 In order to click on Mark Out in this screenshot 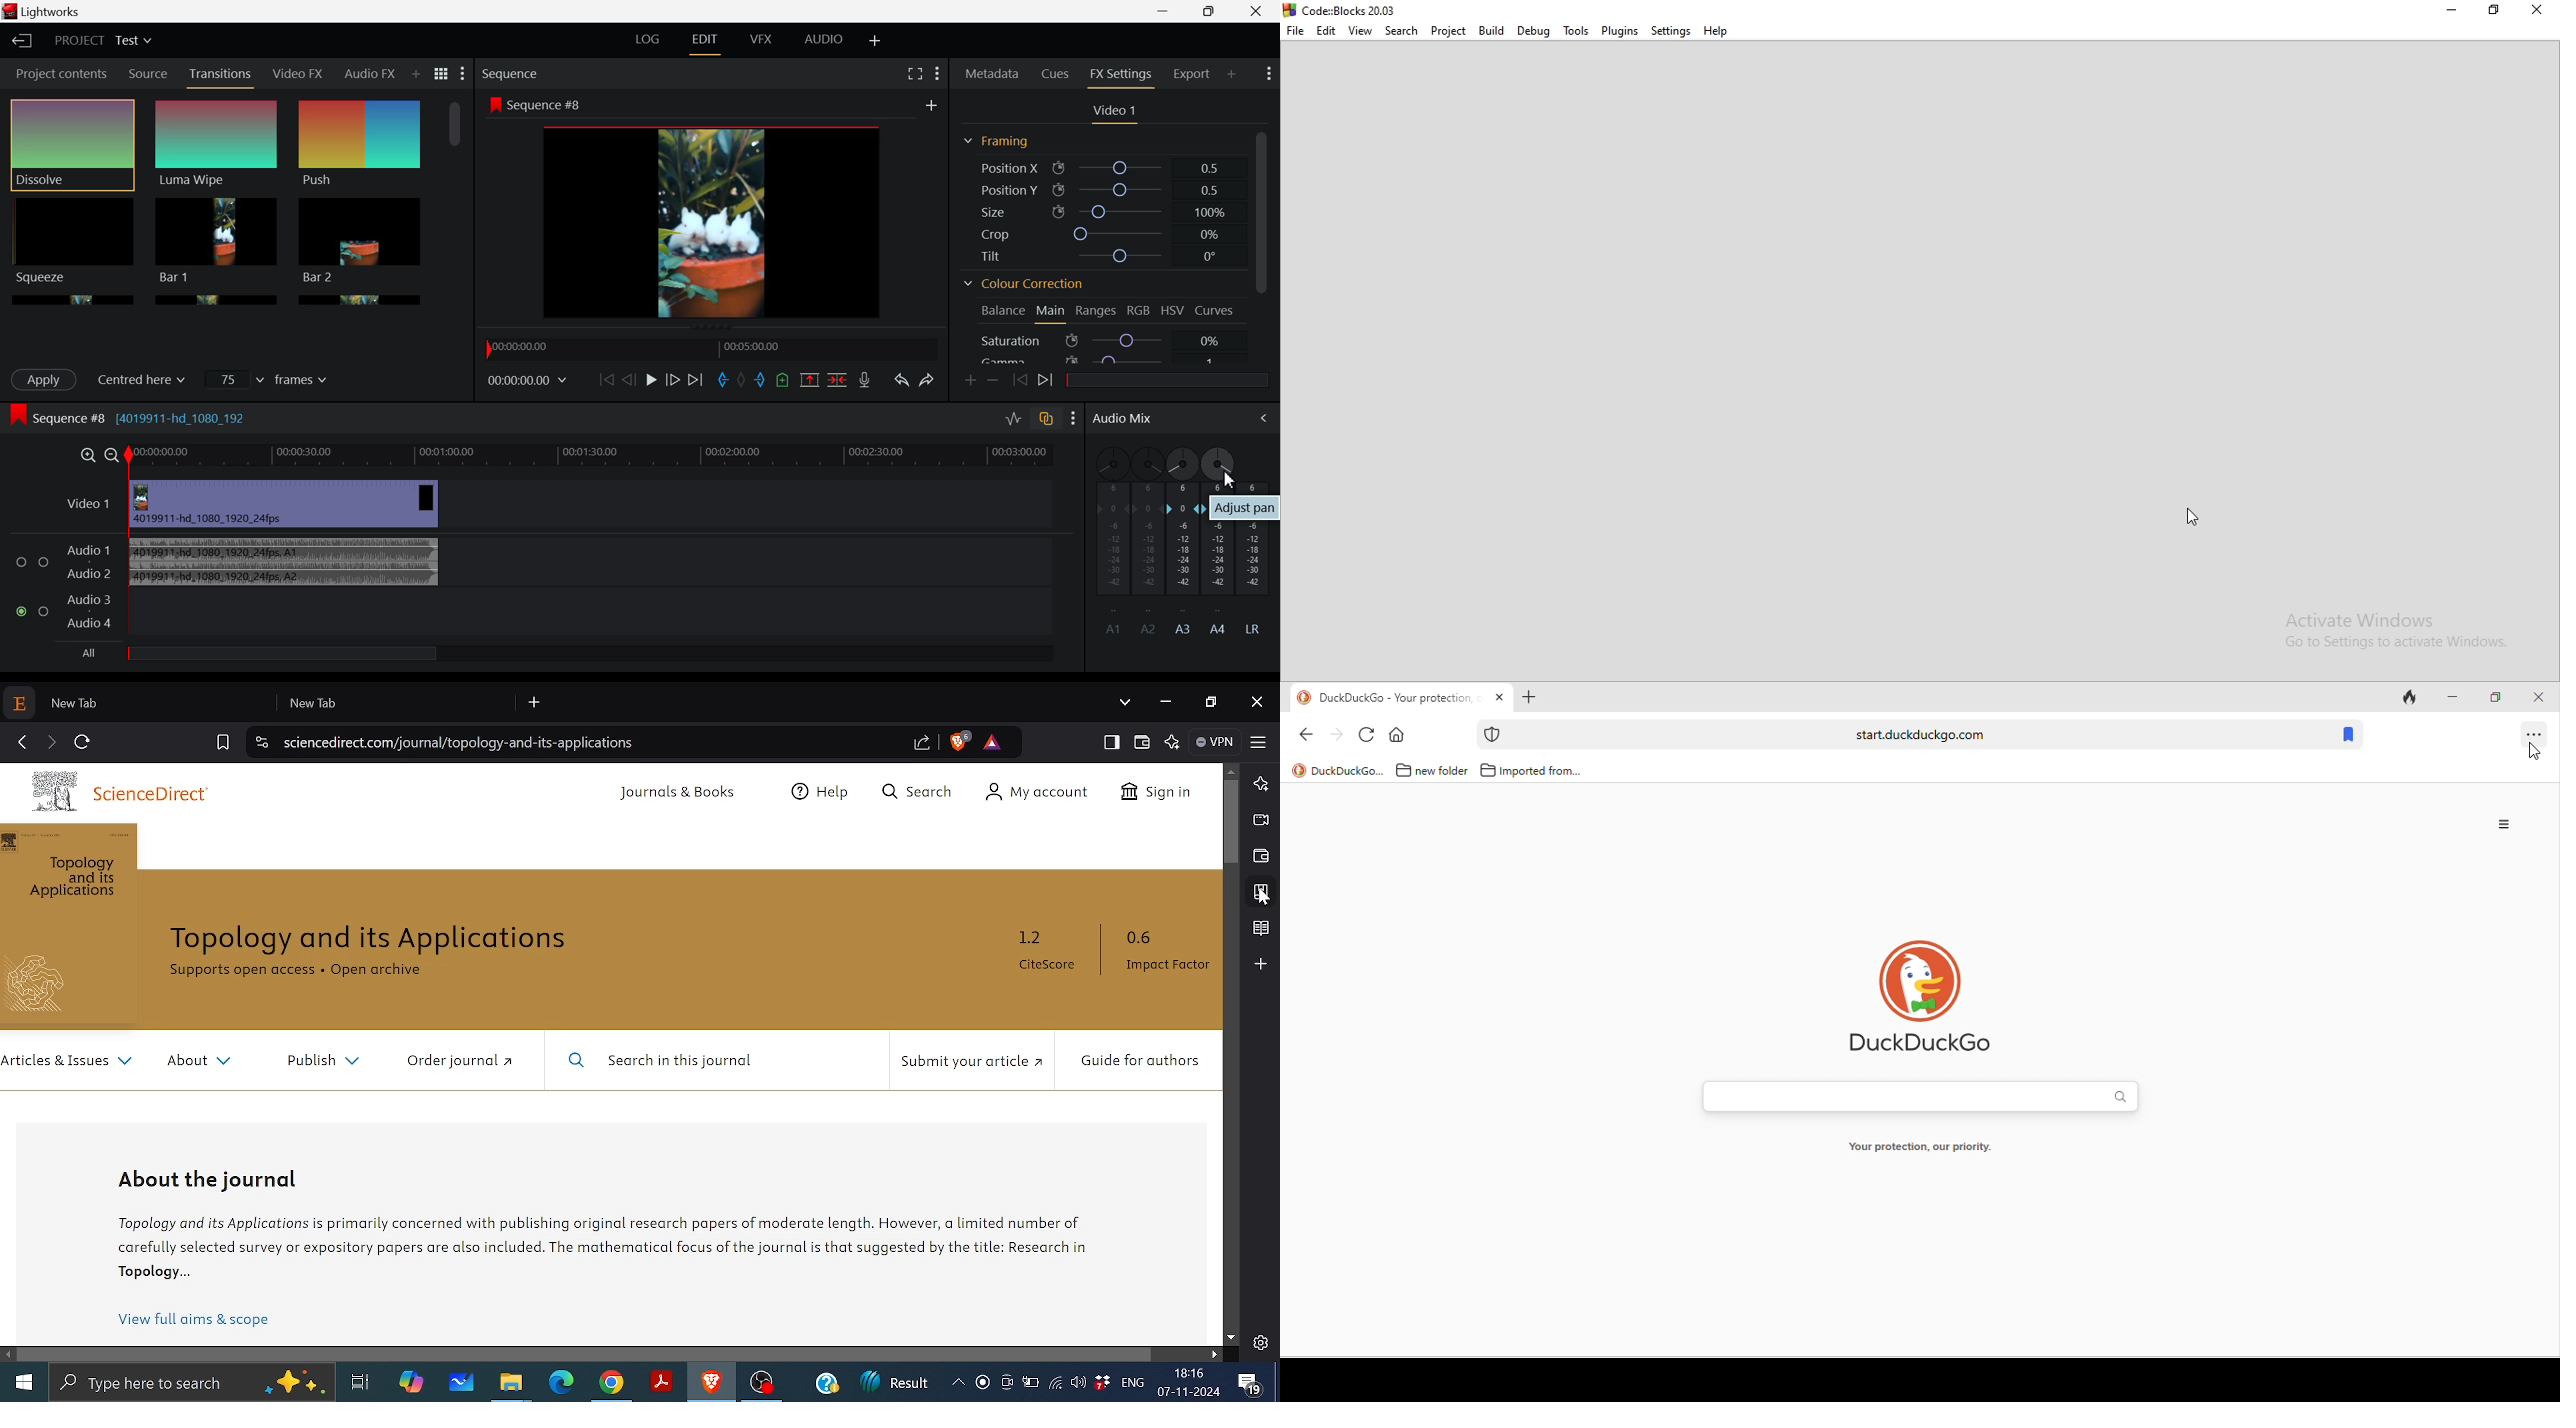, I will do `click(760, 380)`.